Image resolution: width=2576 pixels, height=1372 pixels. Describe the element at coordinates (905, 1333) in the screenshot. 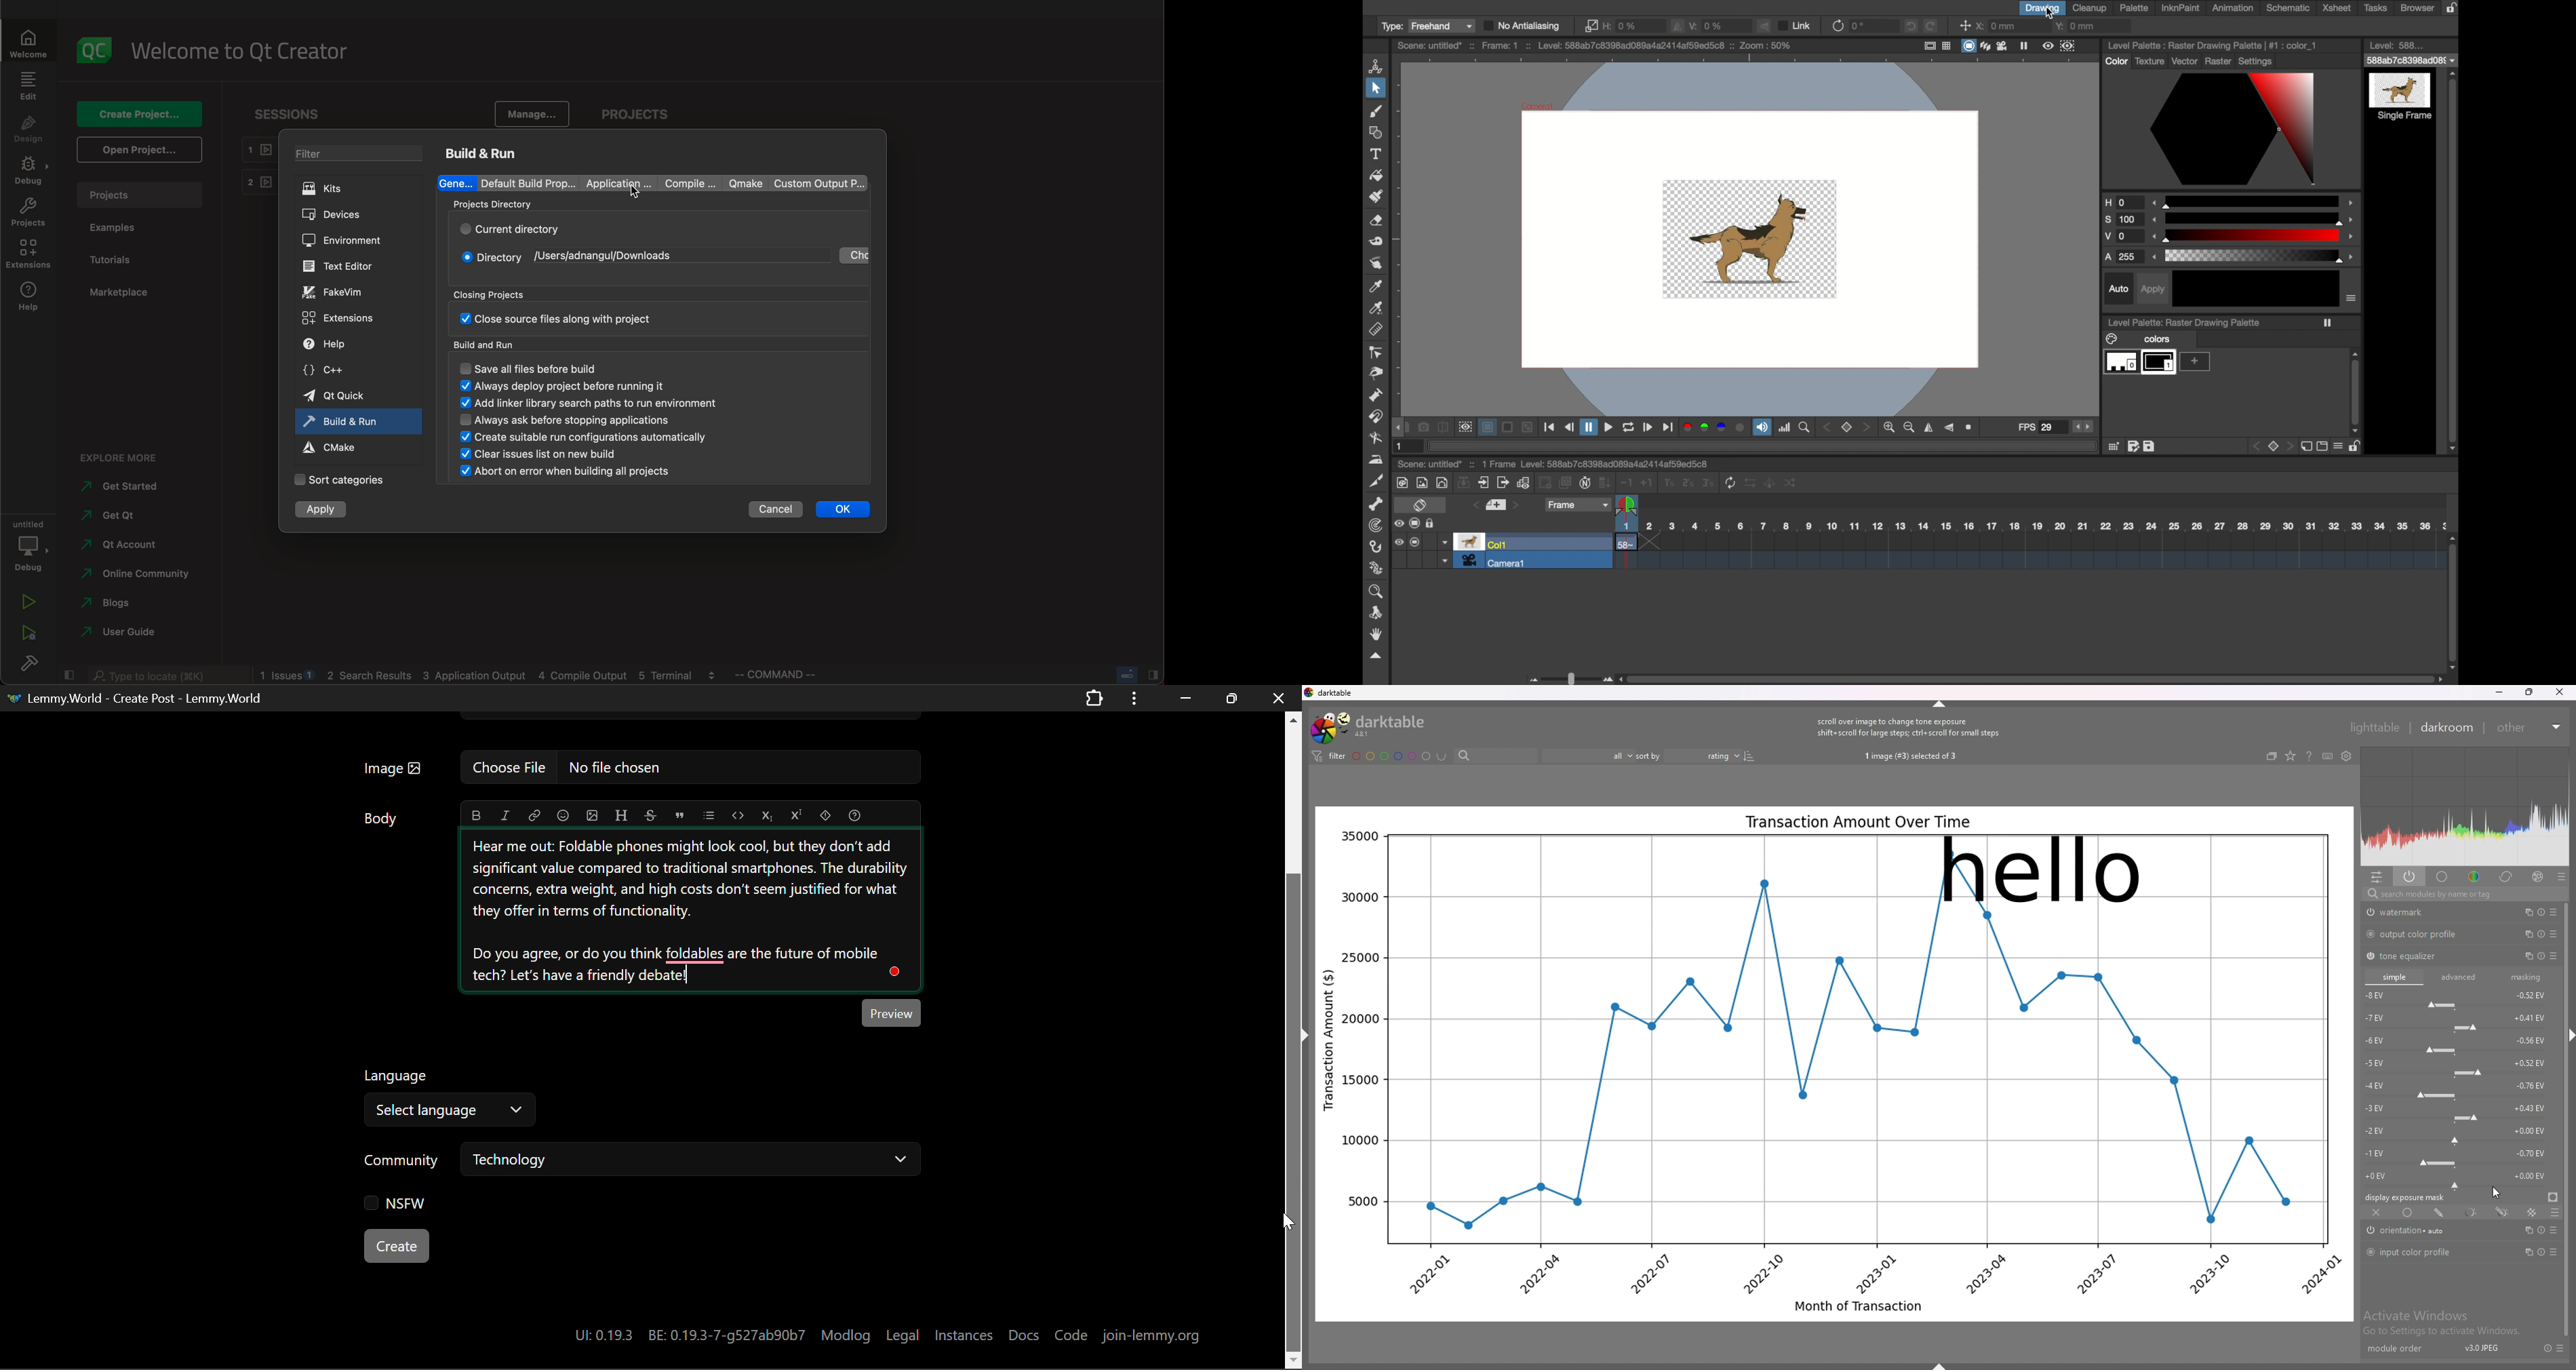

I see `Legal` at that location.